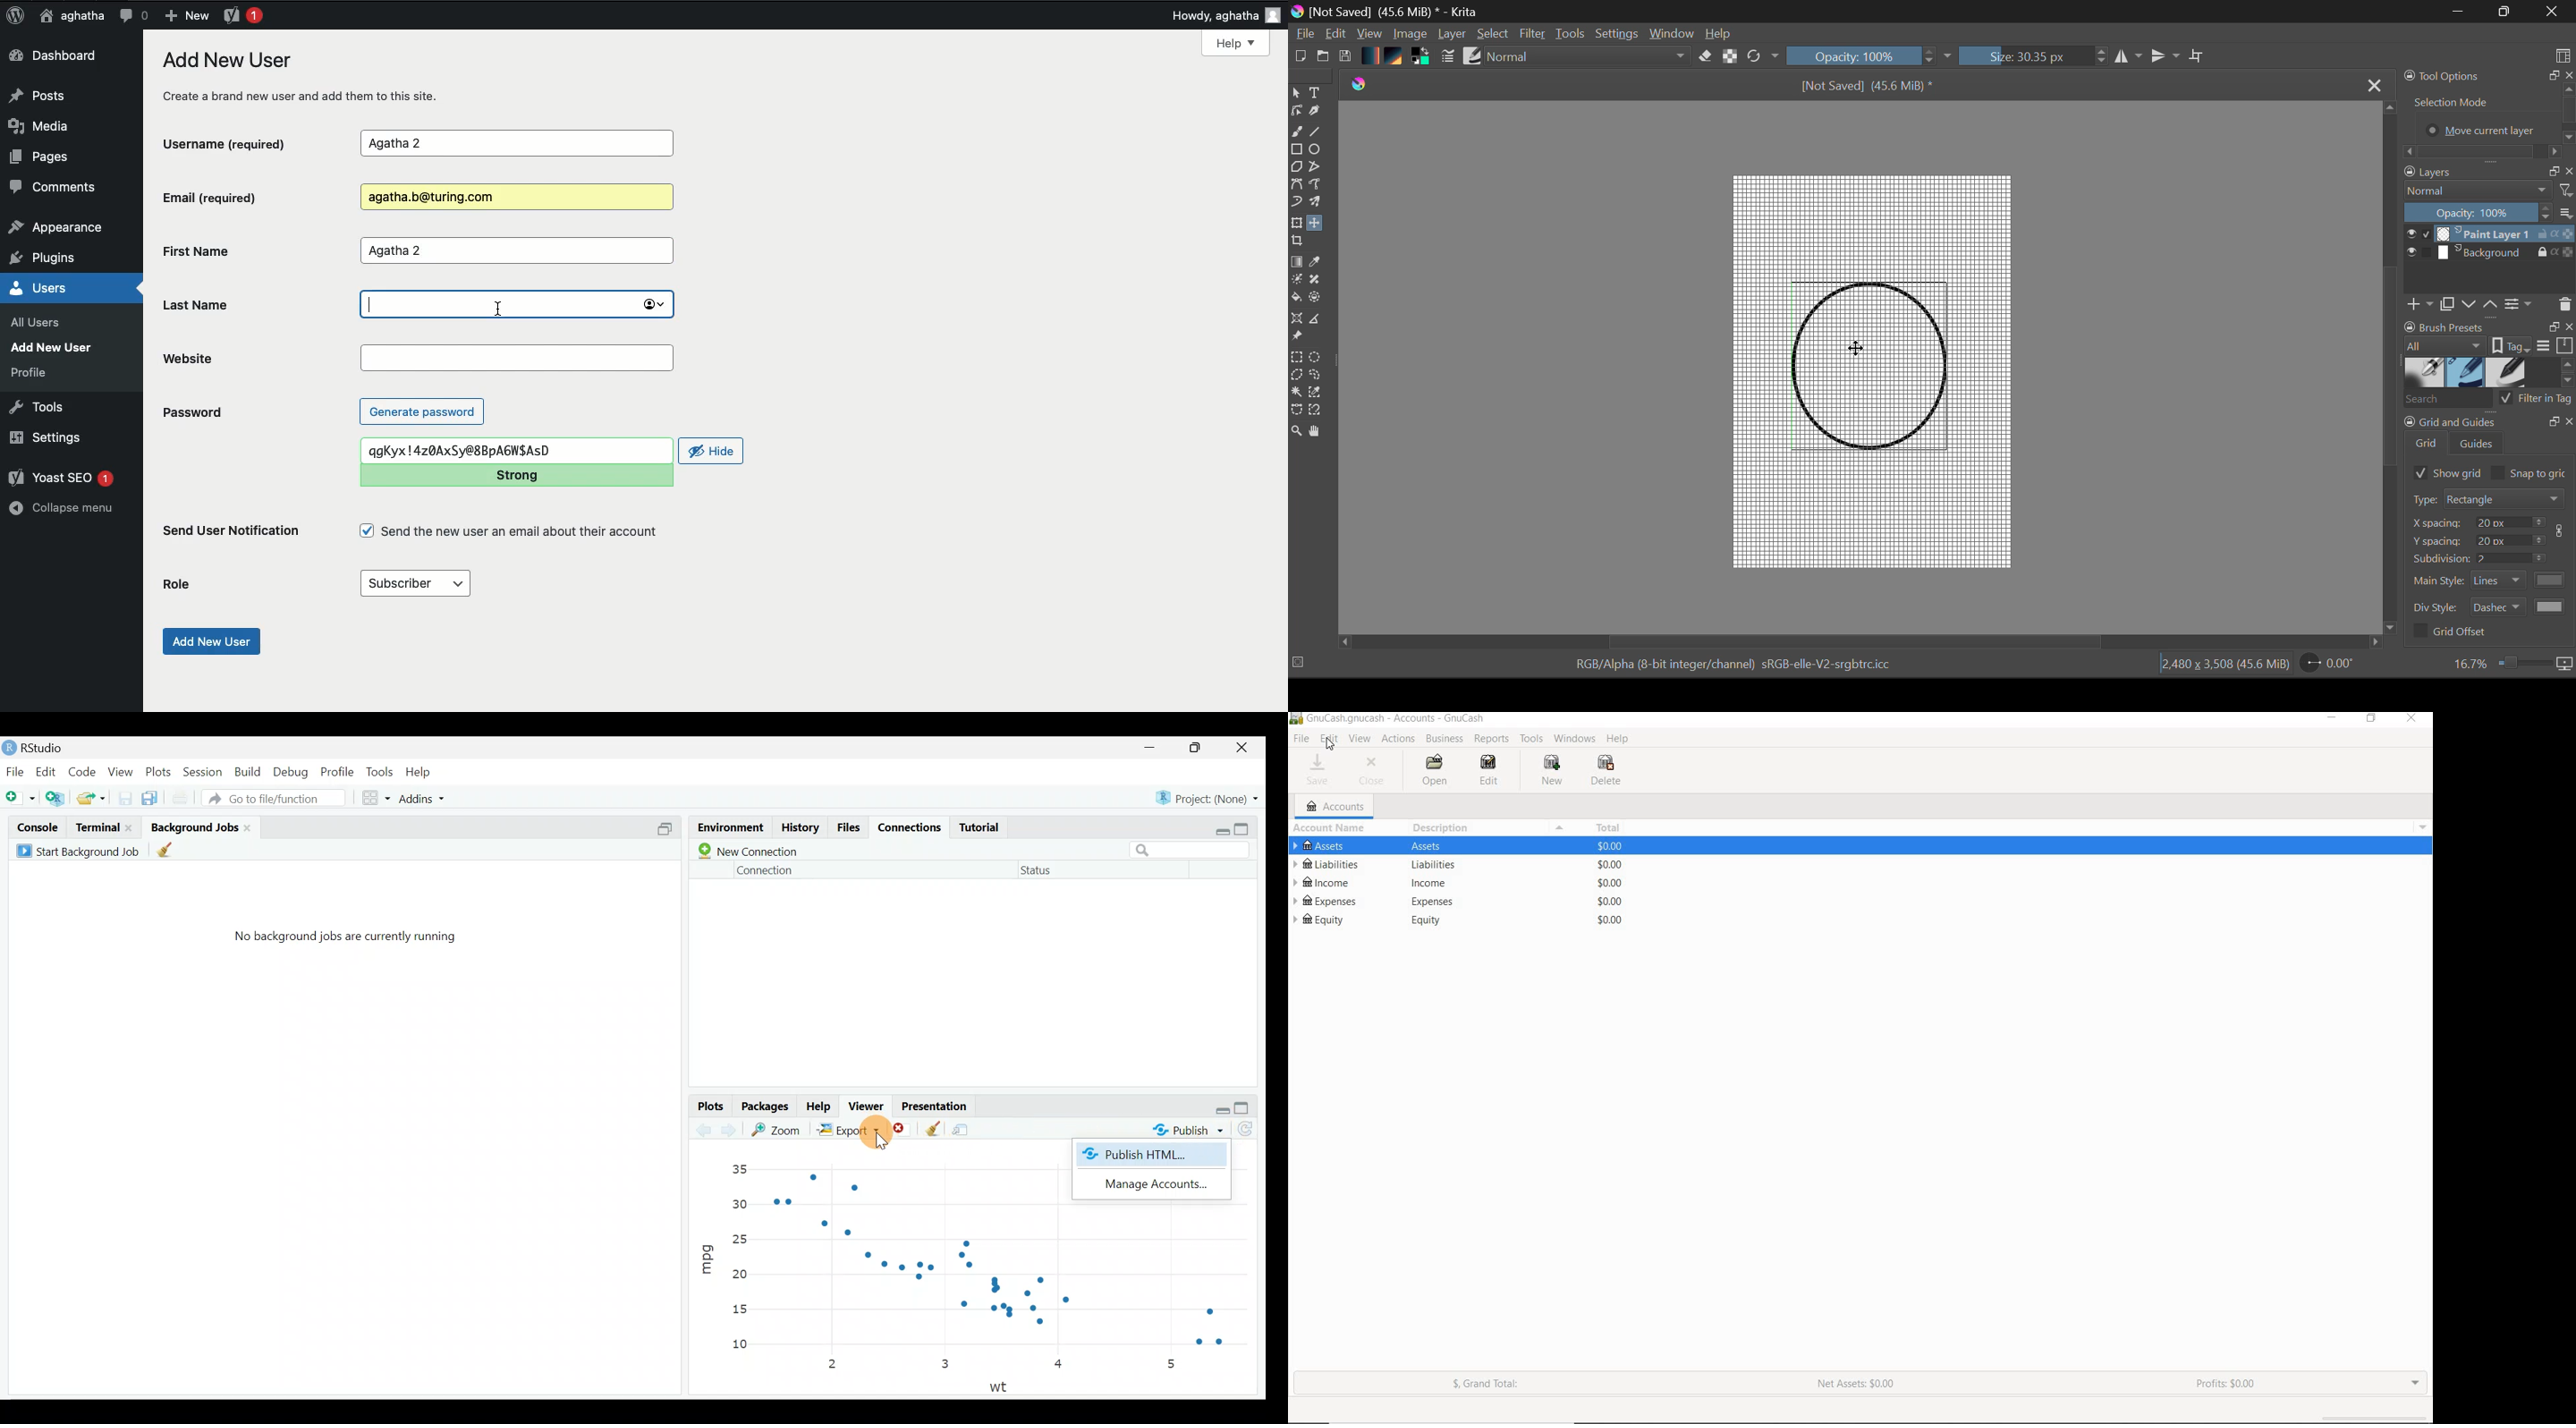  Describe the element at coordinates (377, 796) in the screenshot. I see `Workspace panes` at that location.